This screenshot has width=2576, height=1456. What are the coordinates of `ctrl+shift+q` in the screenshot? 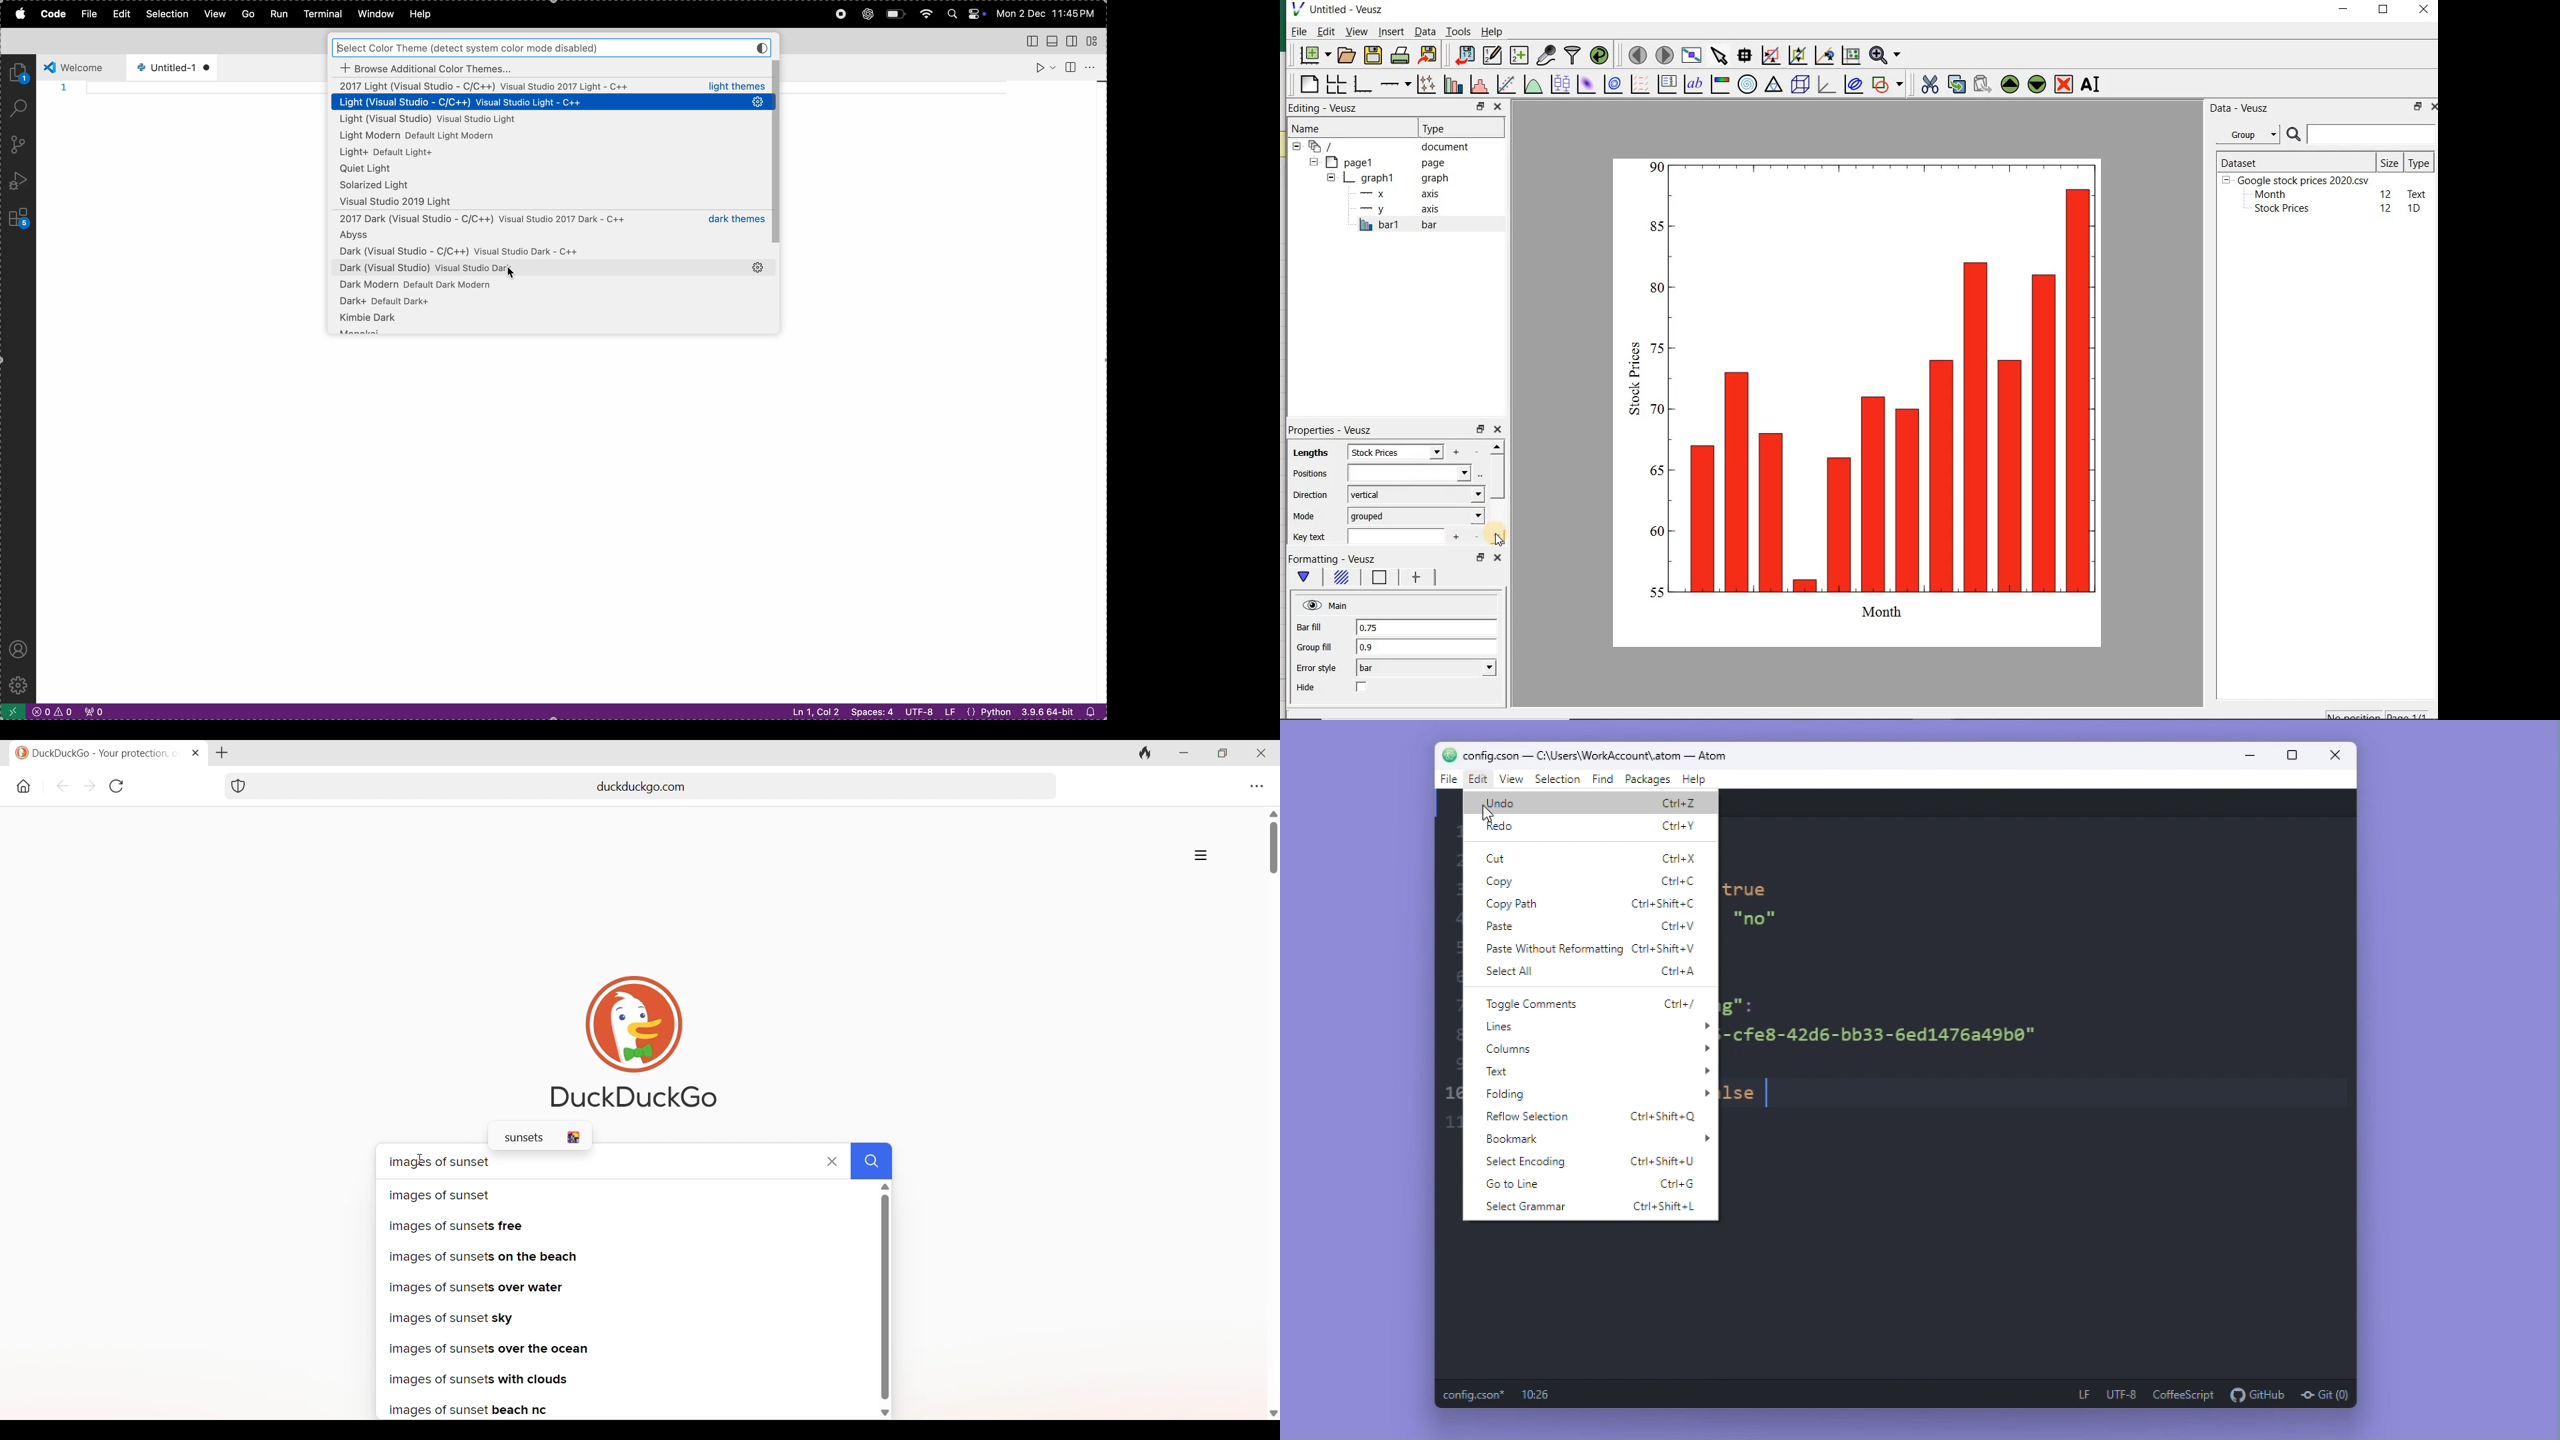 It's located at (1667, 1116).